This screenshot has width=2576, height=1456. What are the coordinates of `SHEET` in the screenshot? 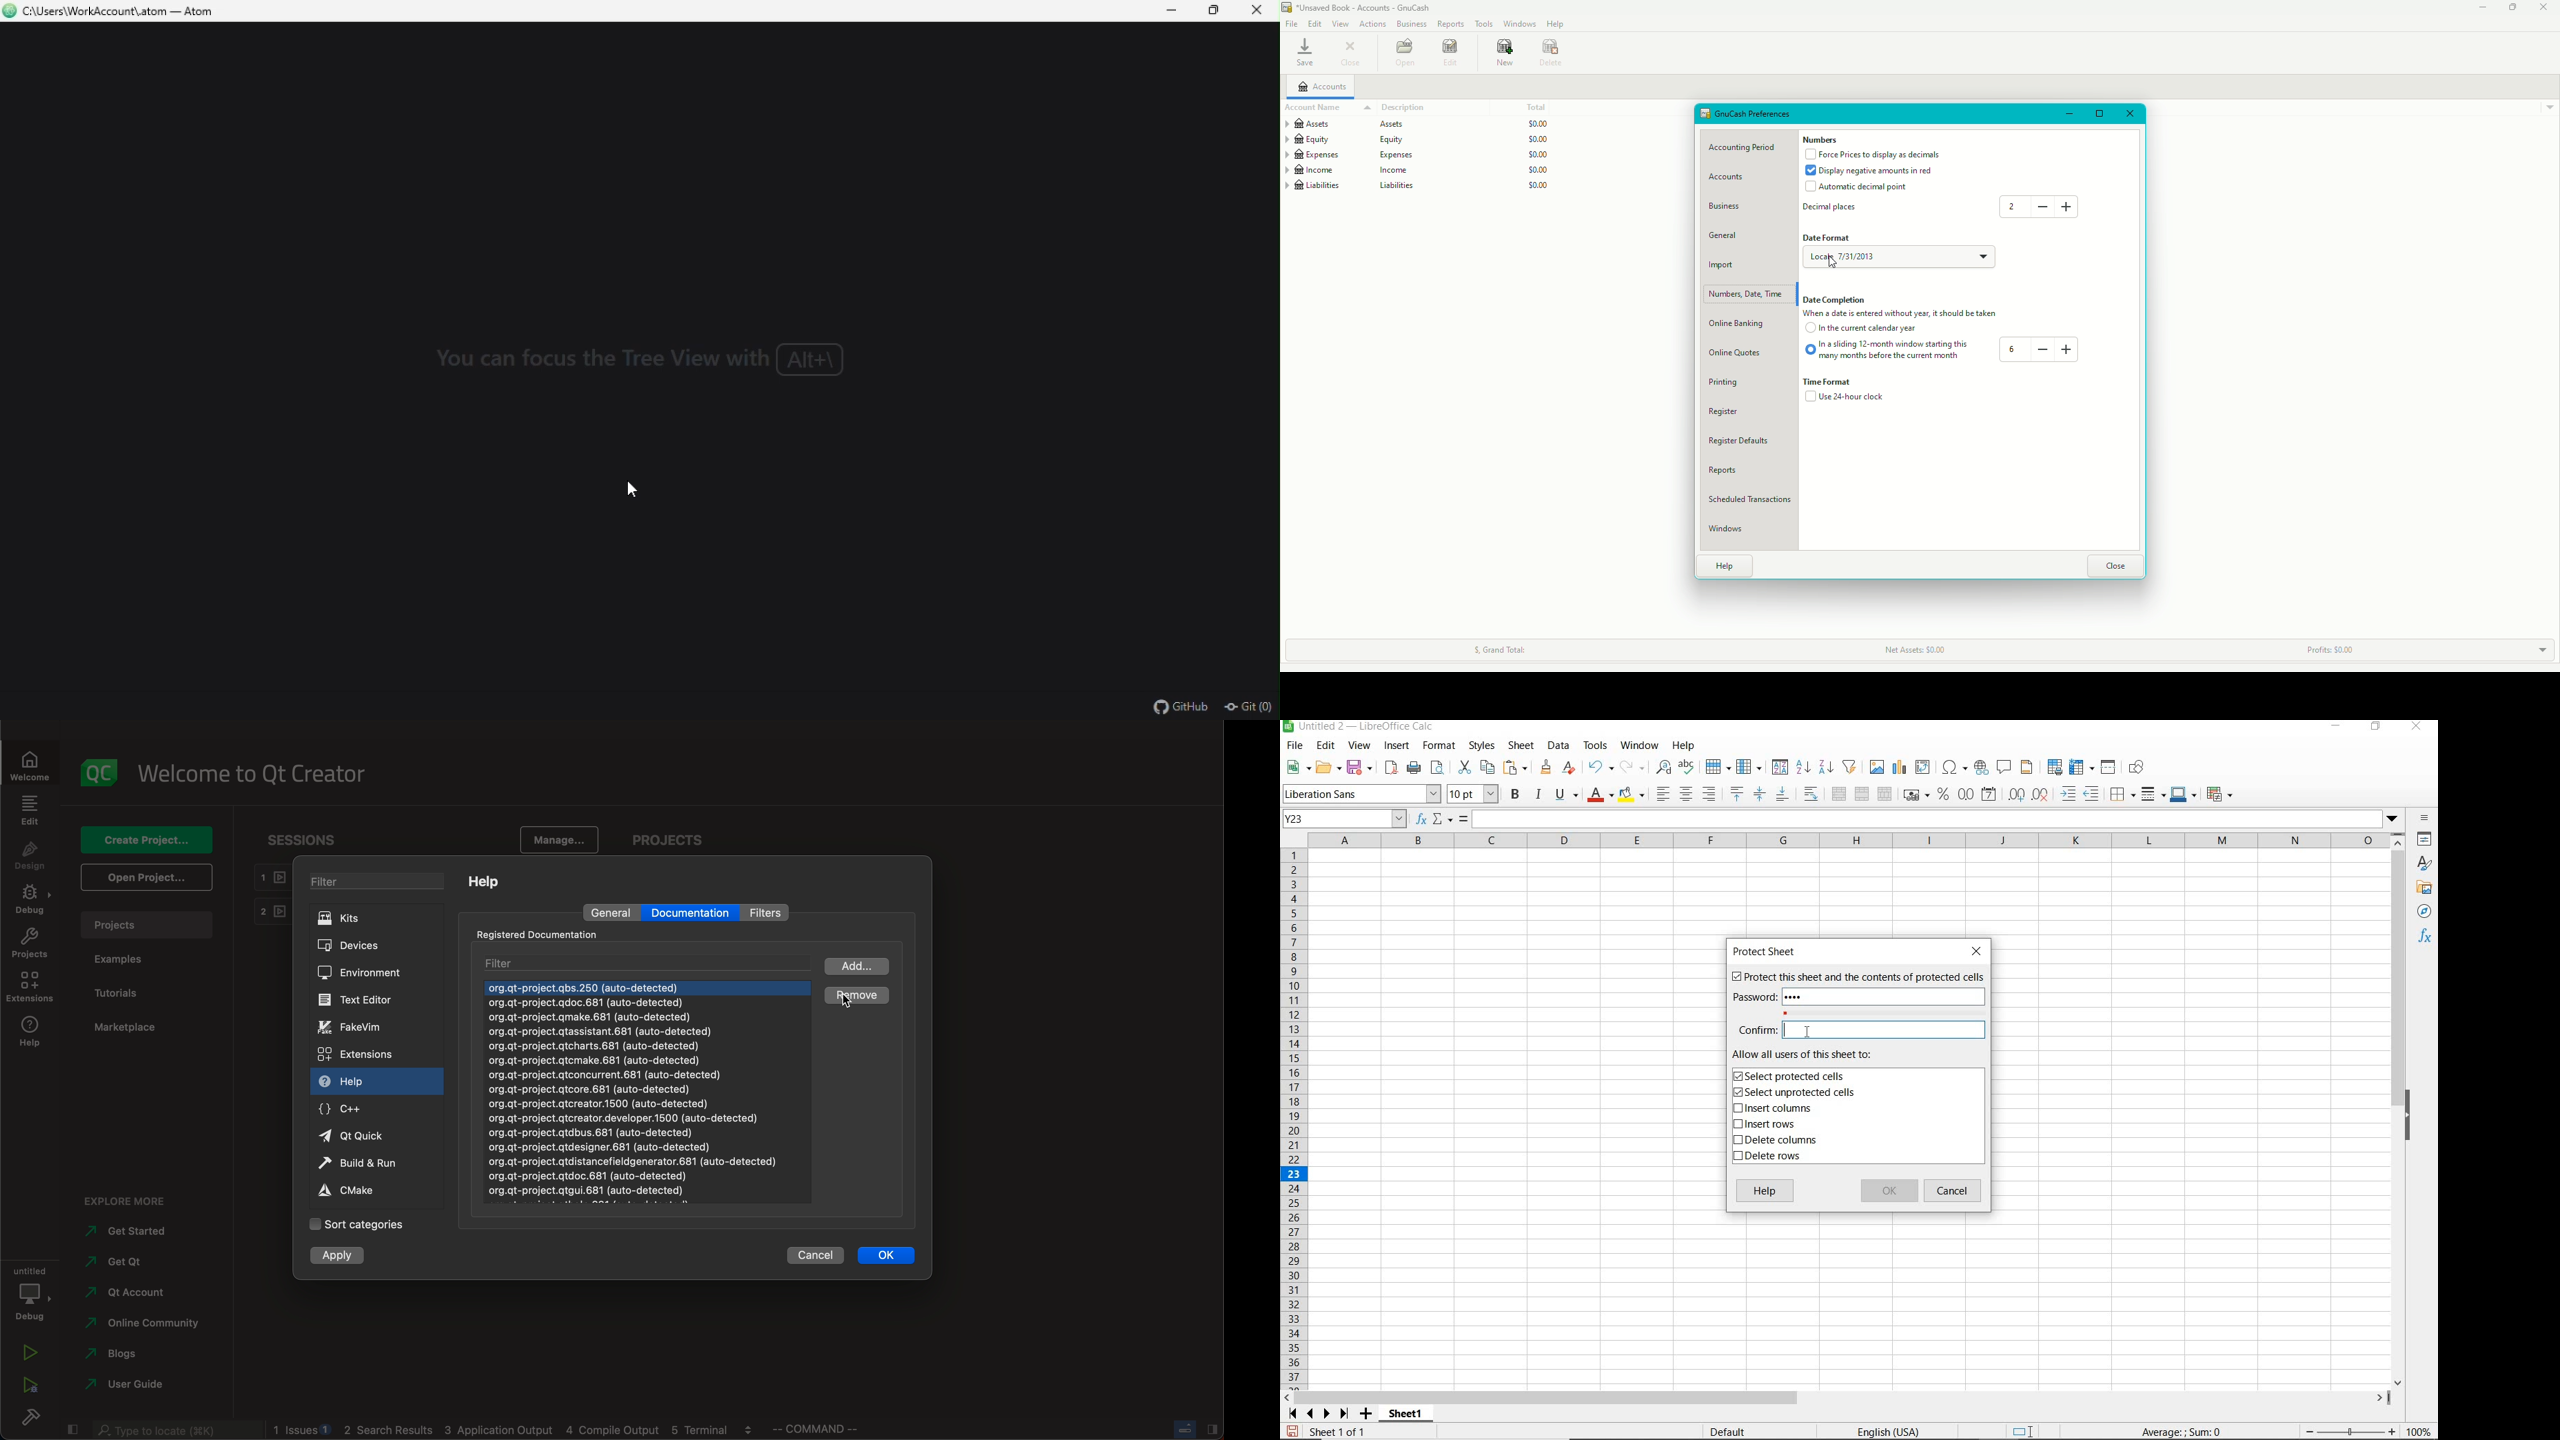 It's located at (1520, 747).